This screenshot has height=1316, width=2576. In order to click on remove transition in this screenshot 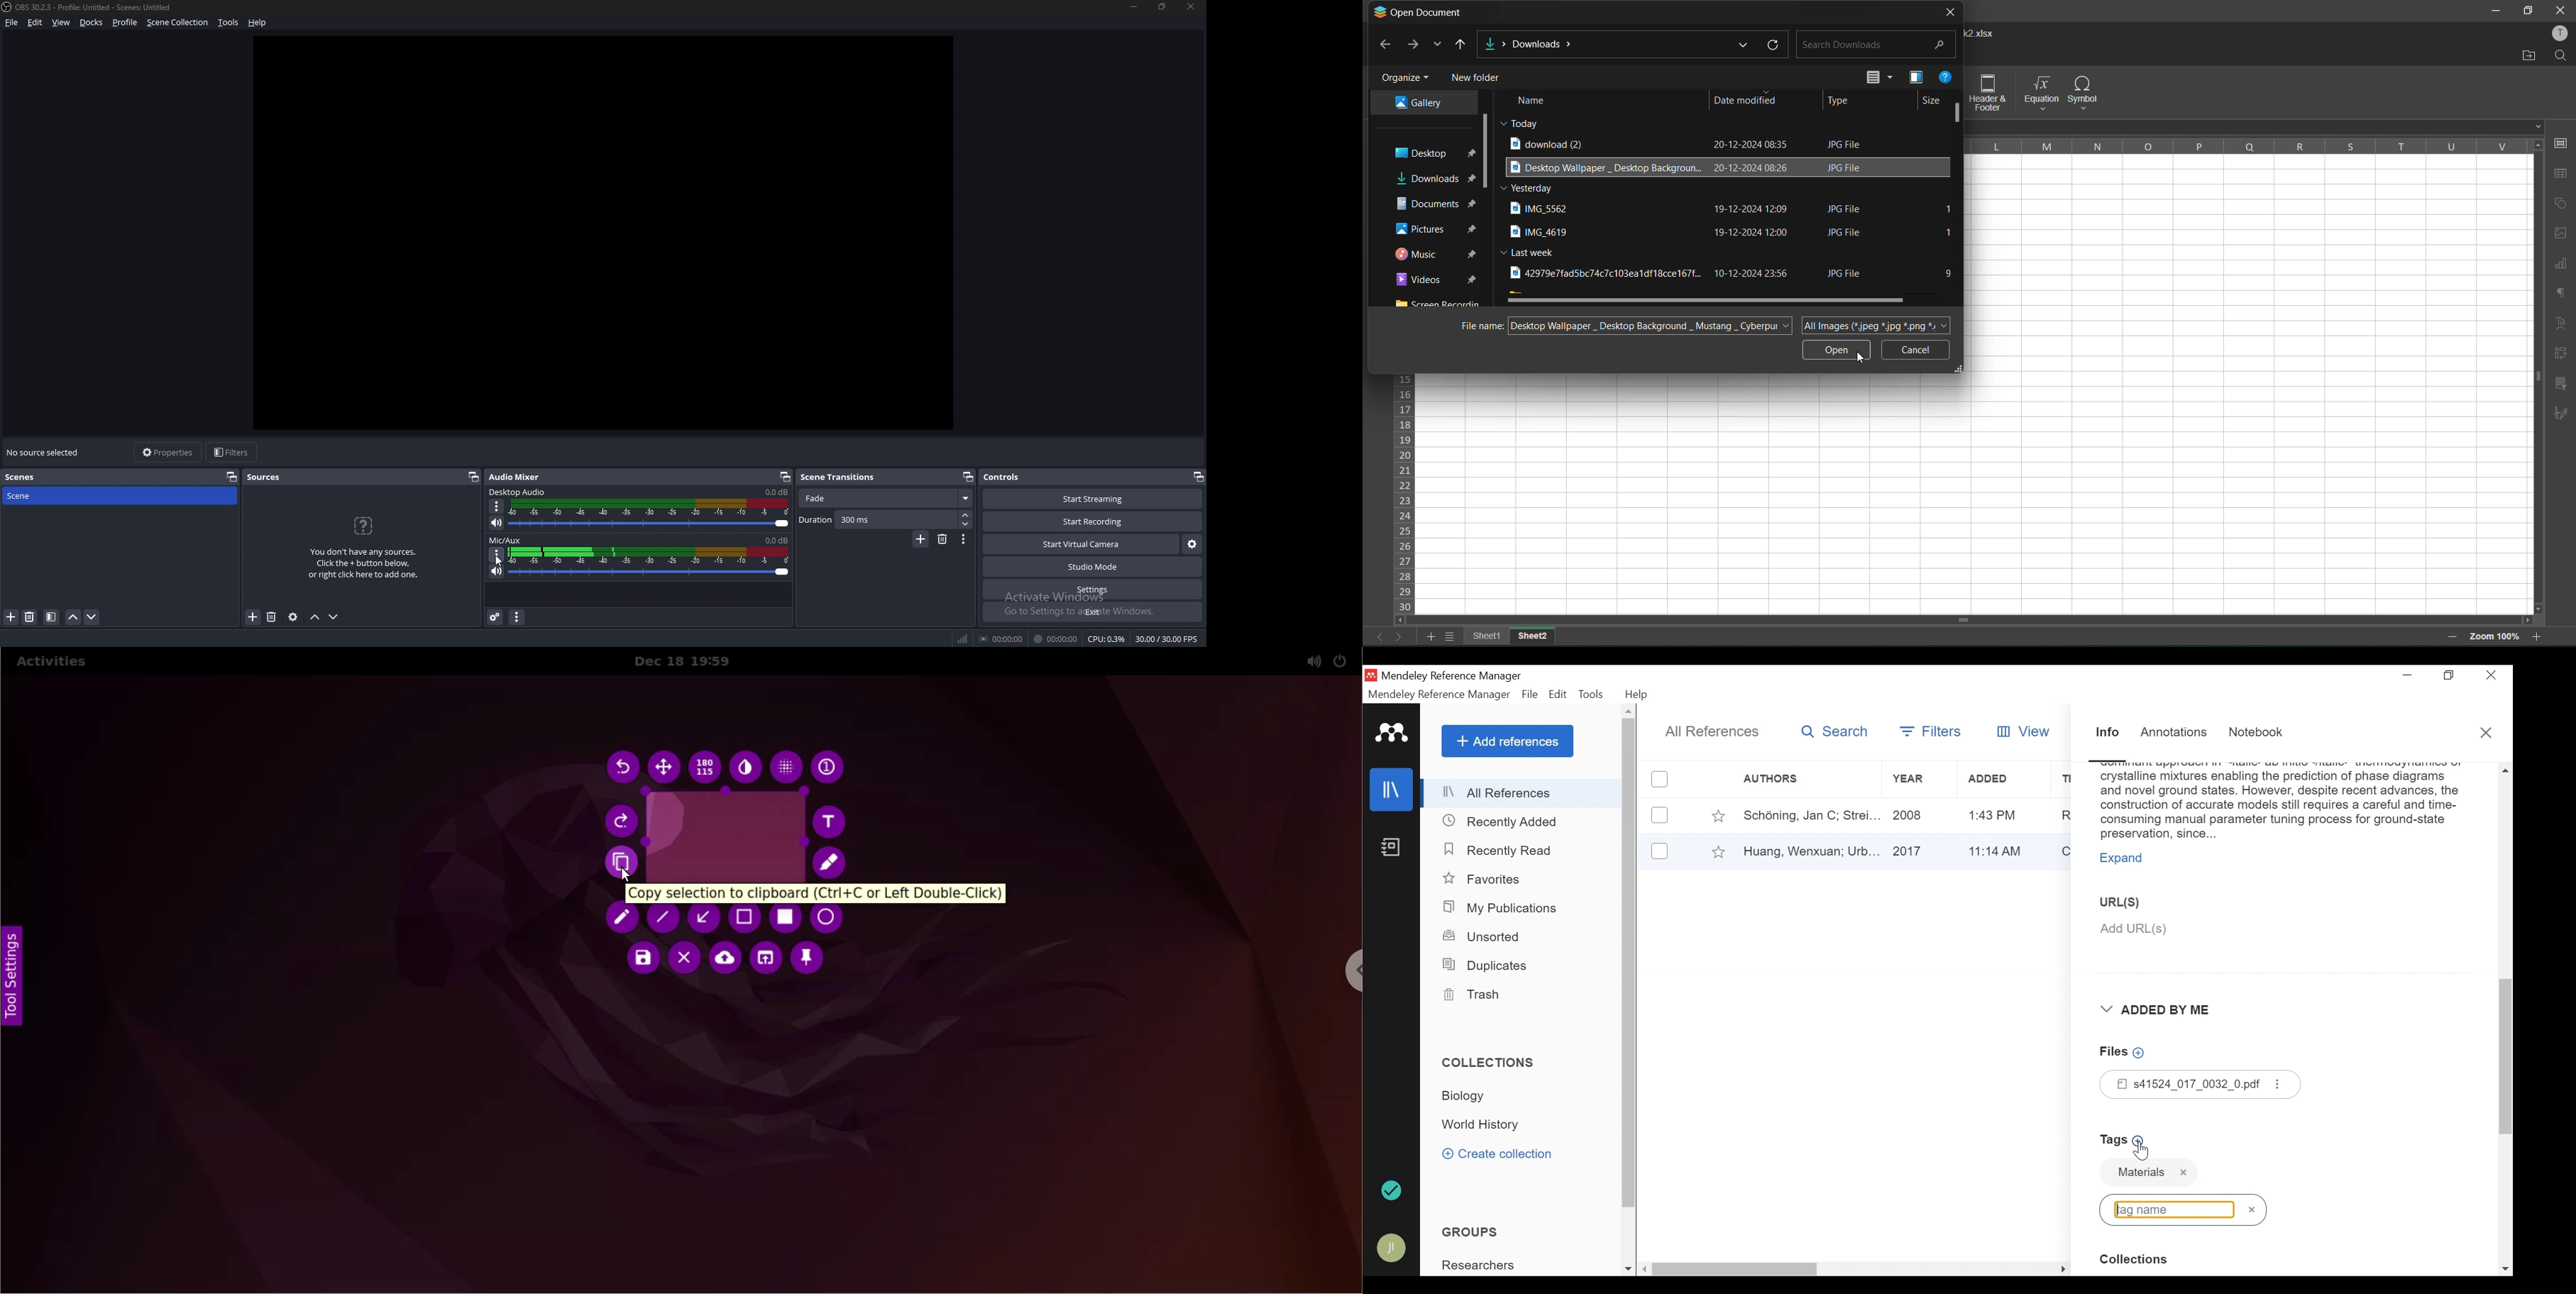, I will do `click(943, 541)`.